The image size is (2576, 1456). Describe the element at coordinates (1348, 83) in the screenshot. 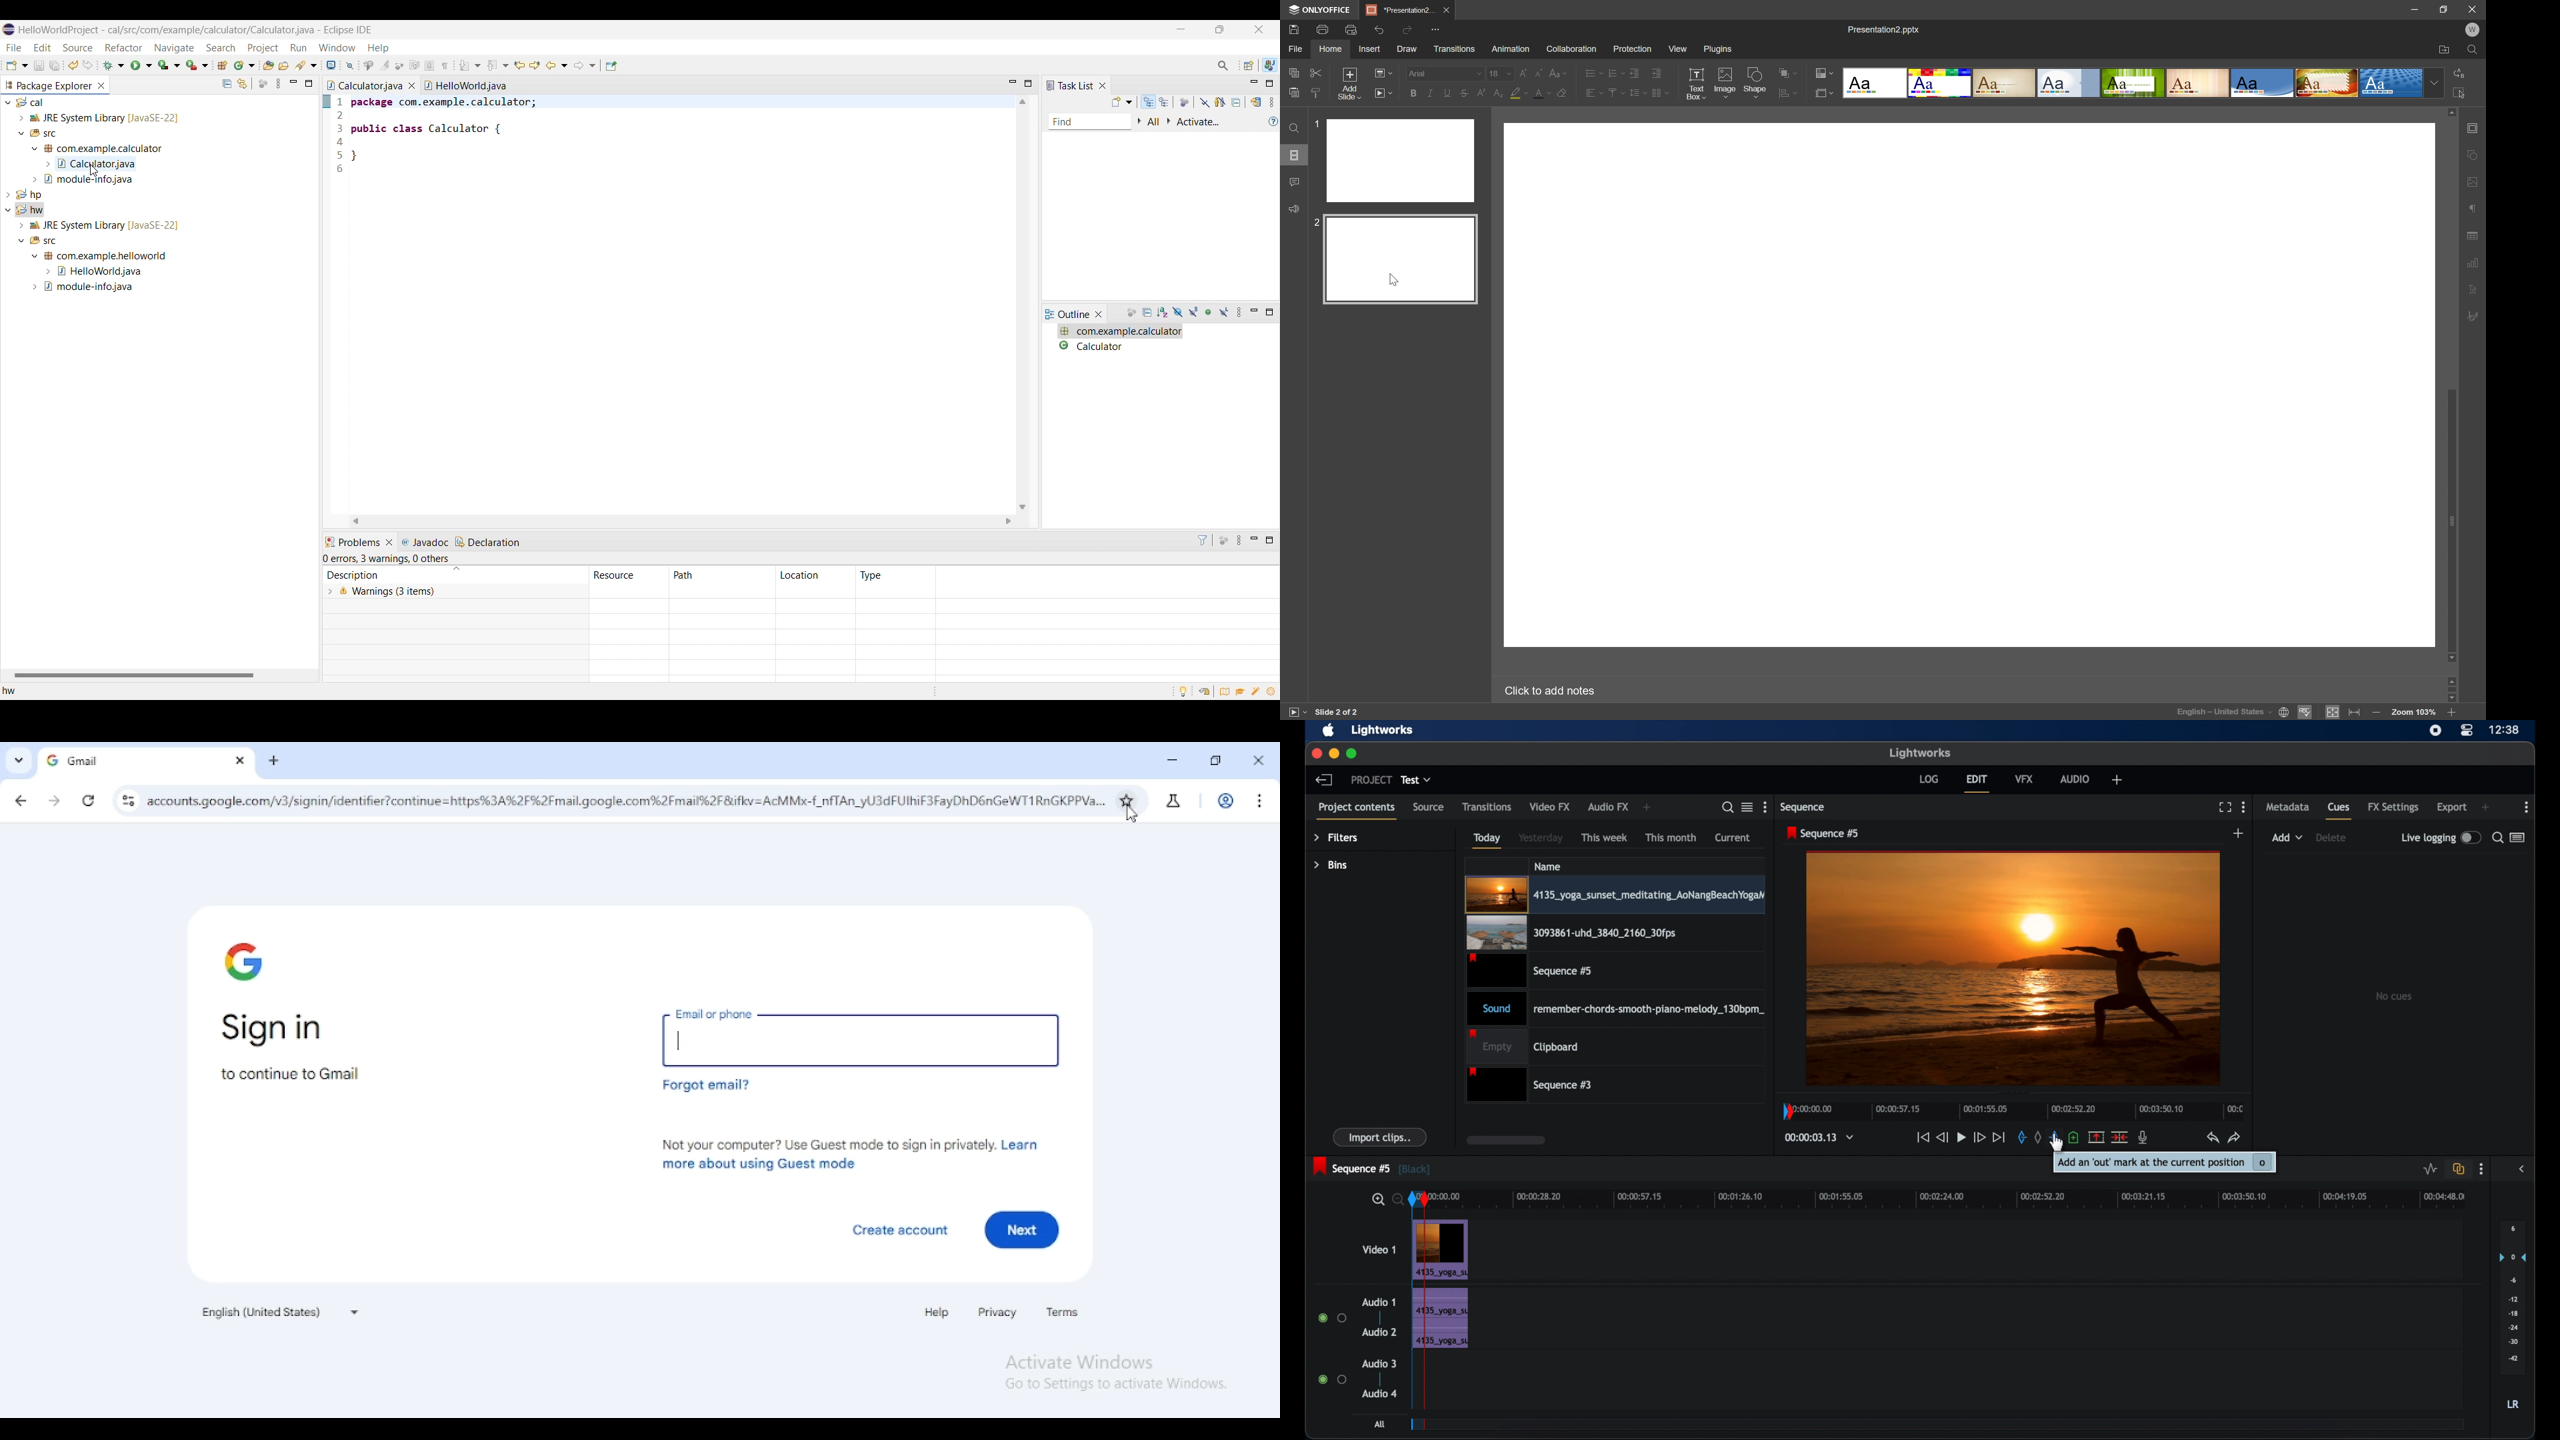

I see `Add slide` at that location.